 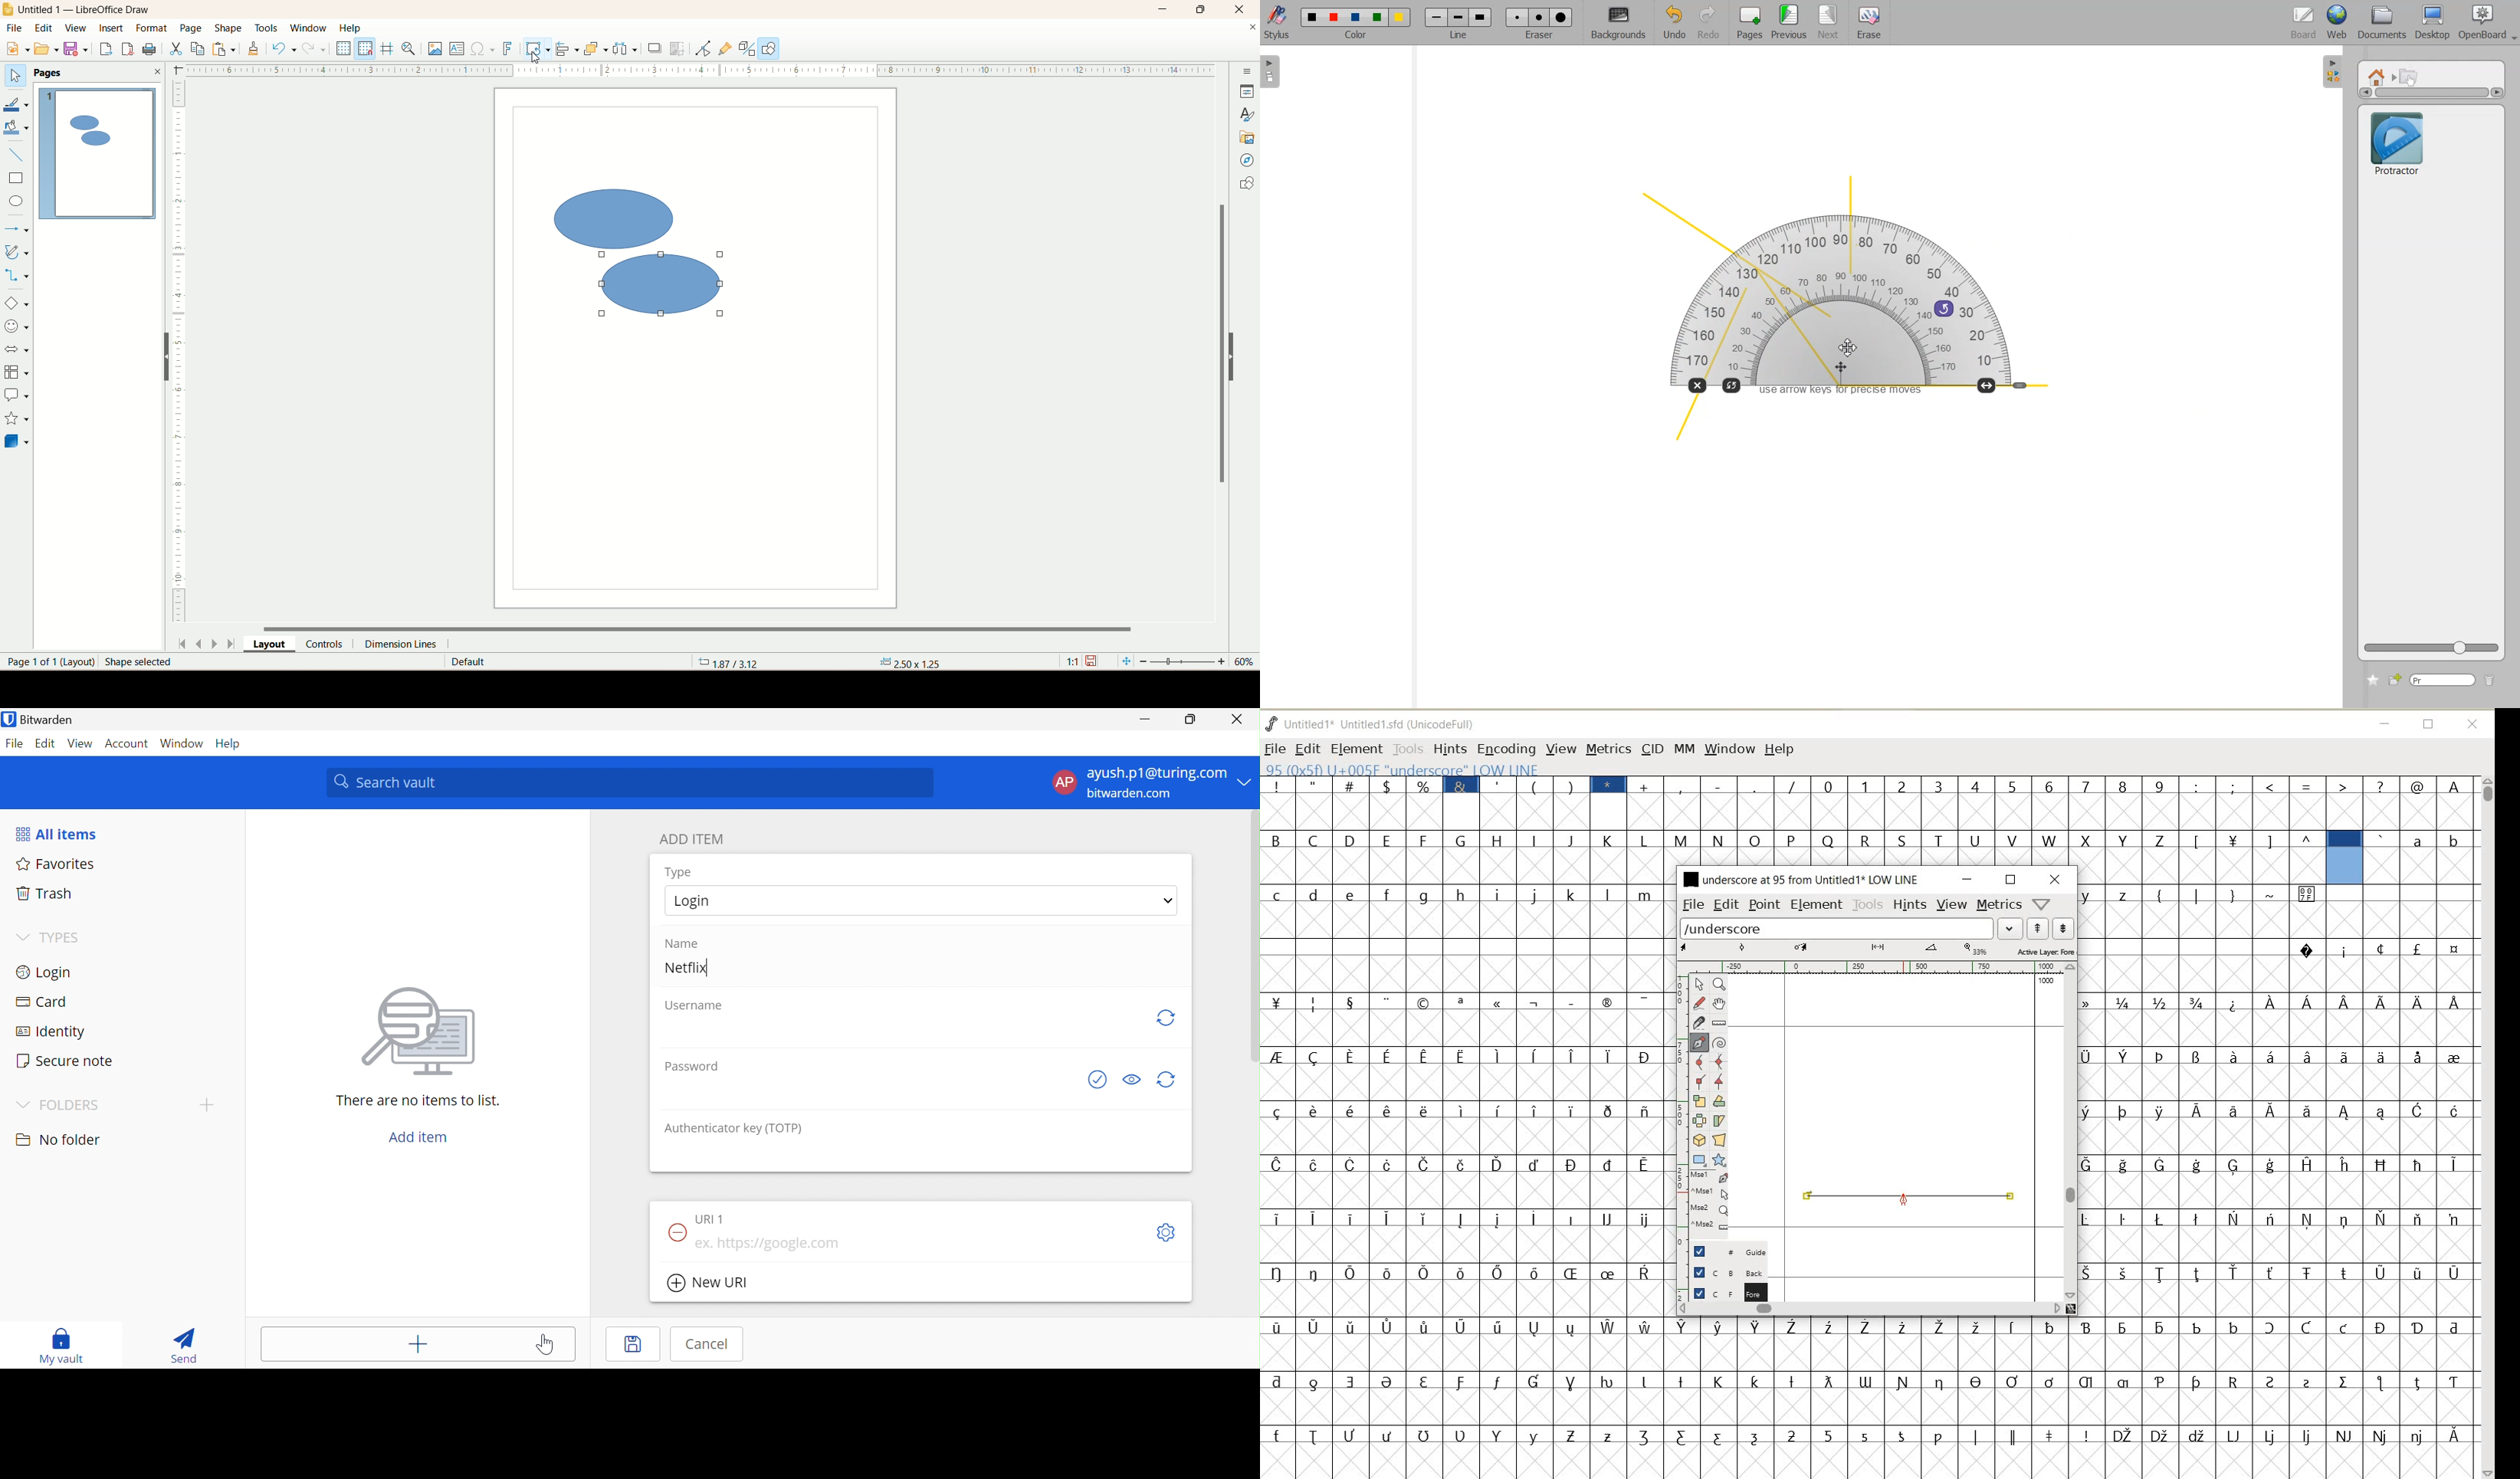 What do you see at coordinates (1235, 356) in the screenshot?
I see `hide` at bounding box center [1235, 356].